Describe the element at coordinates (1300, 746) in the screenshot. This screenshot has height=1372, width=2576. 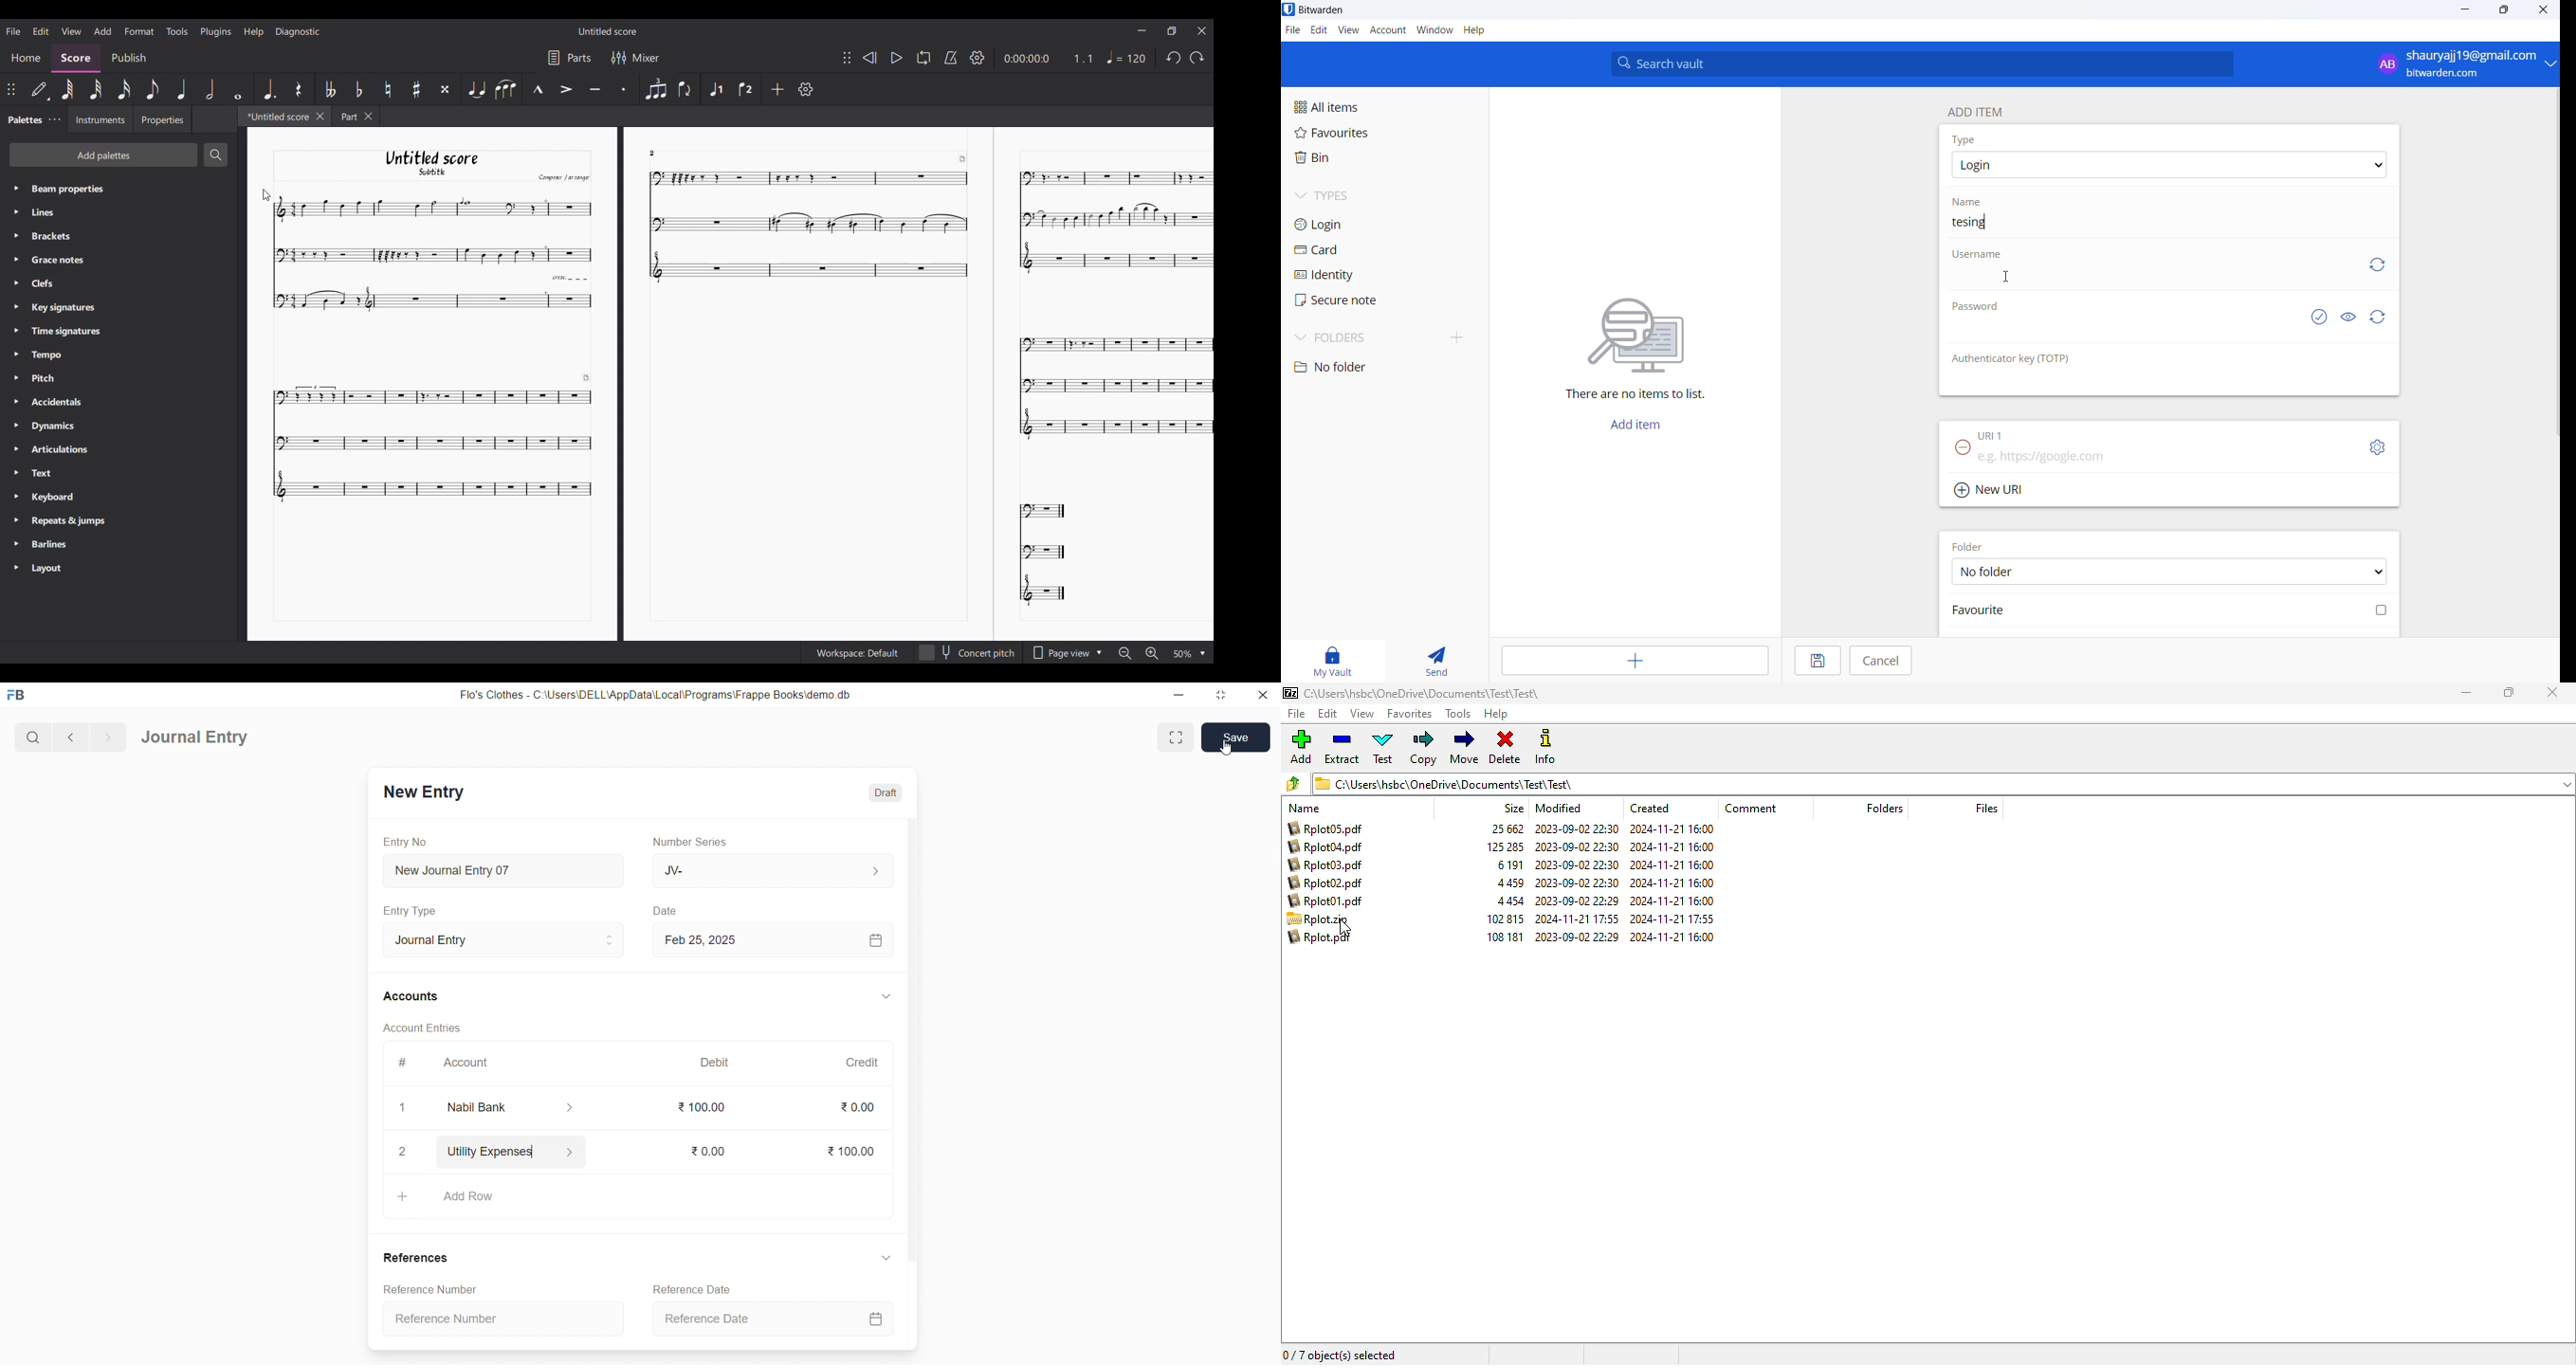
I see `add` at that location.